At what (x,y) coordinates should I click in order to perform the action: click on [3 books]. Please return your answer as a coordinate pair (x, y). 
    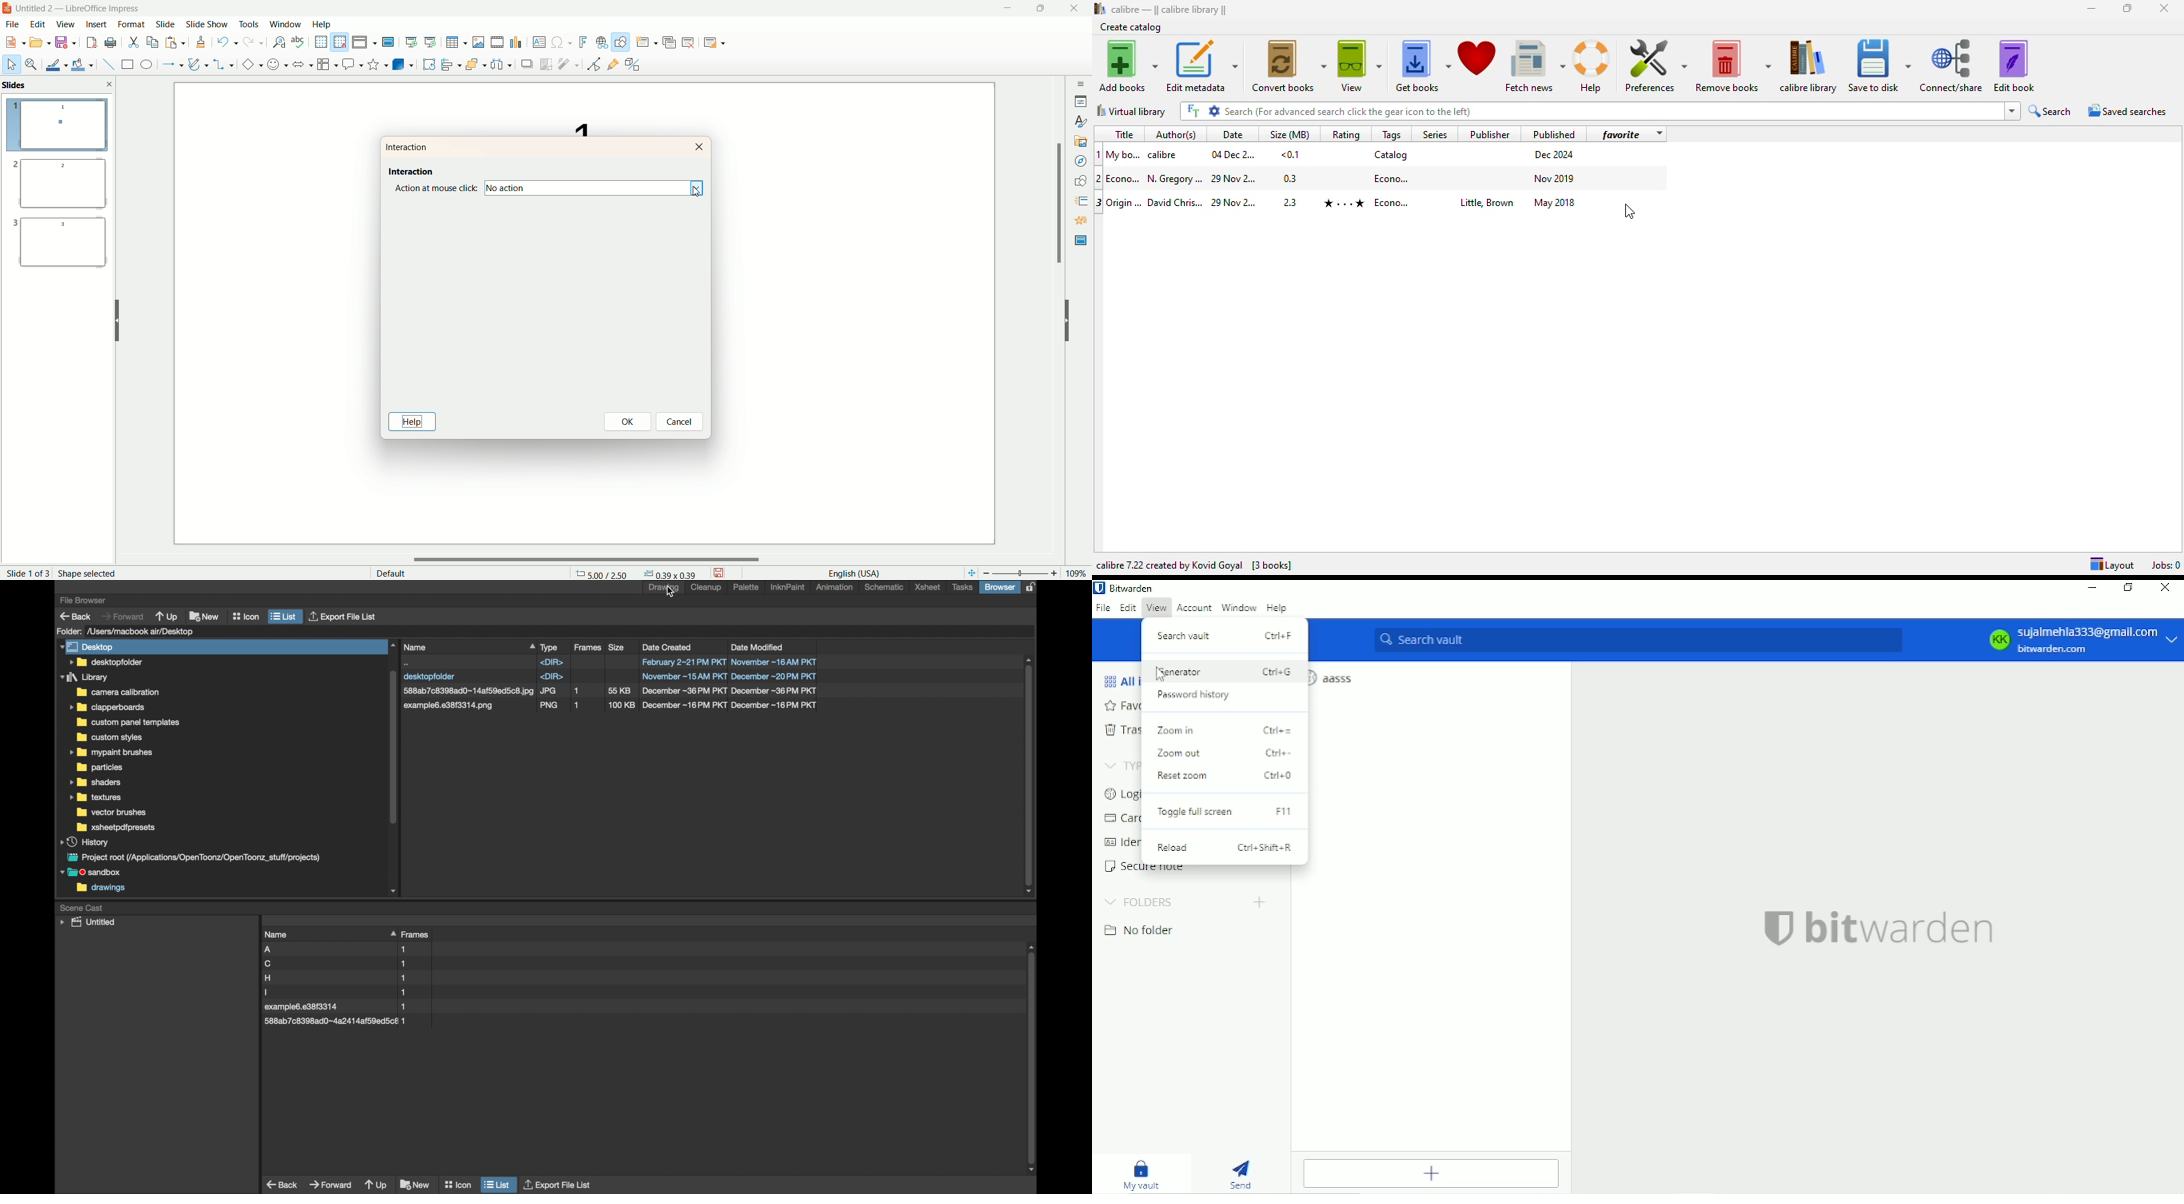
    Looking at the image, I should click on (1272, 565).